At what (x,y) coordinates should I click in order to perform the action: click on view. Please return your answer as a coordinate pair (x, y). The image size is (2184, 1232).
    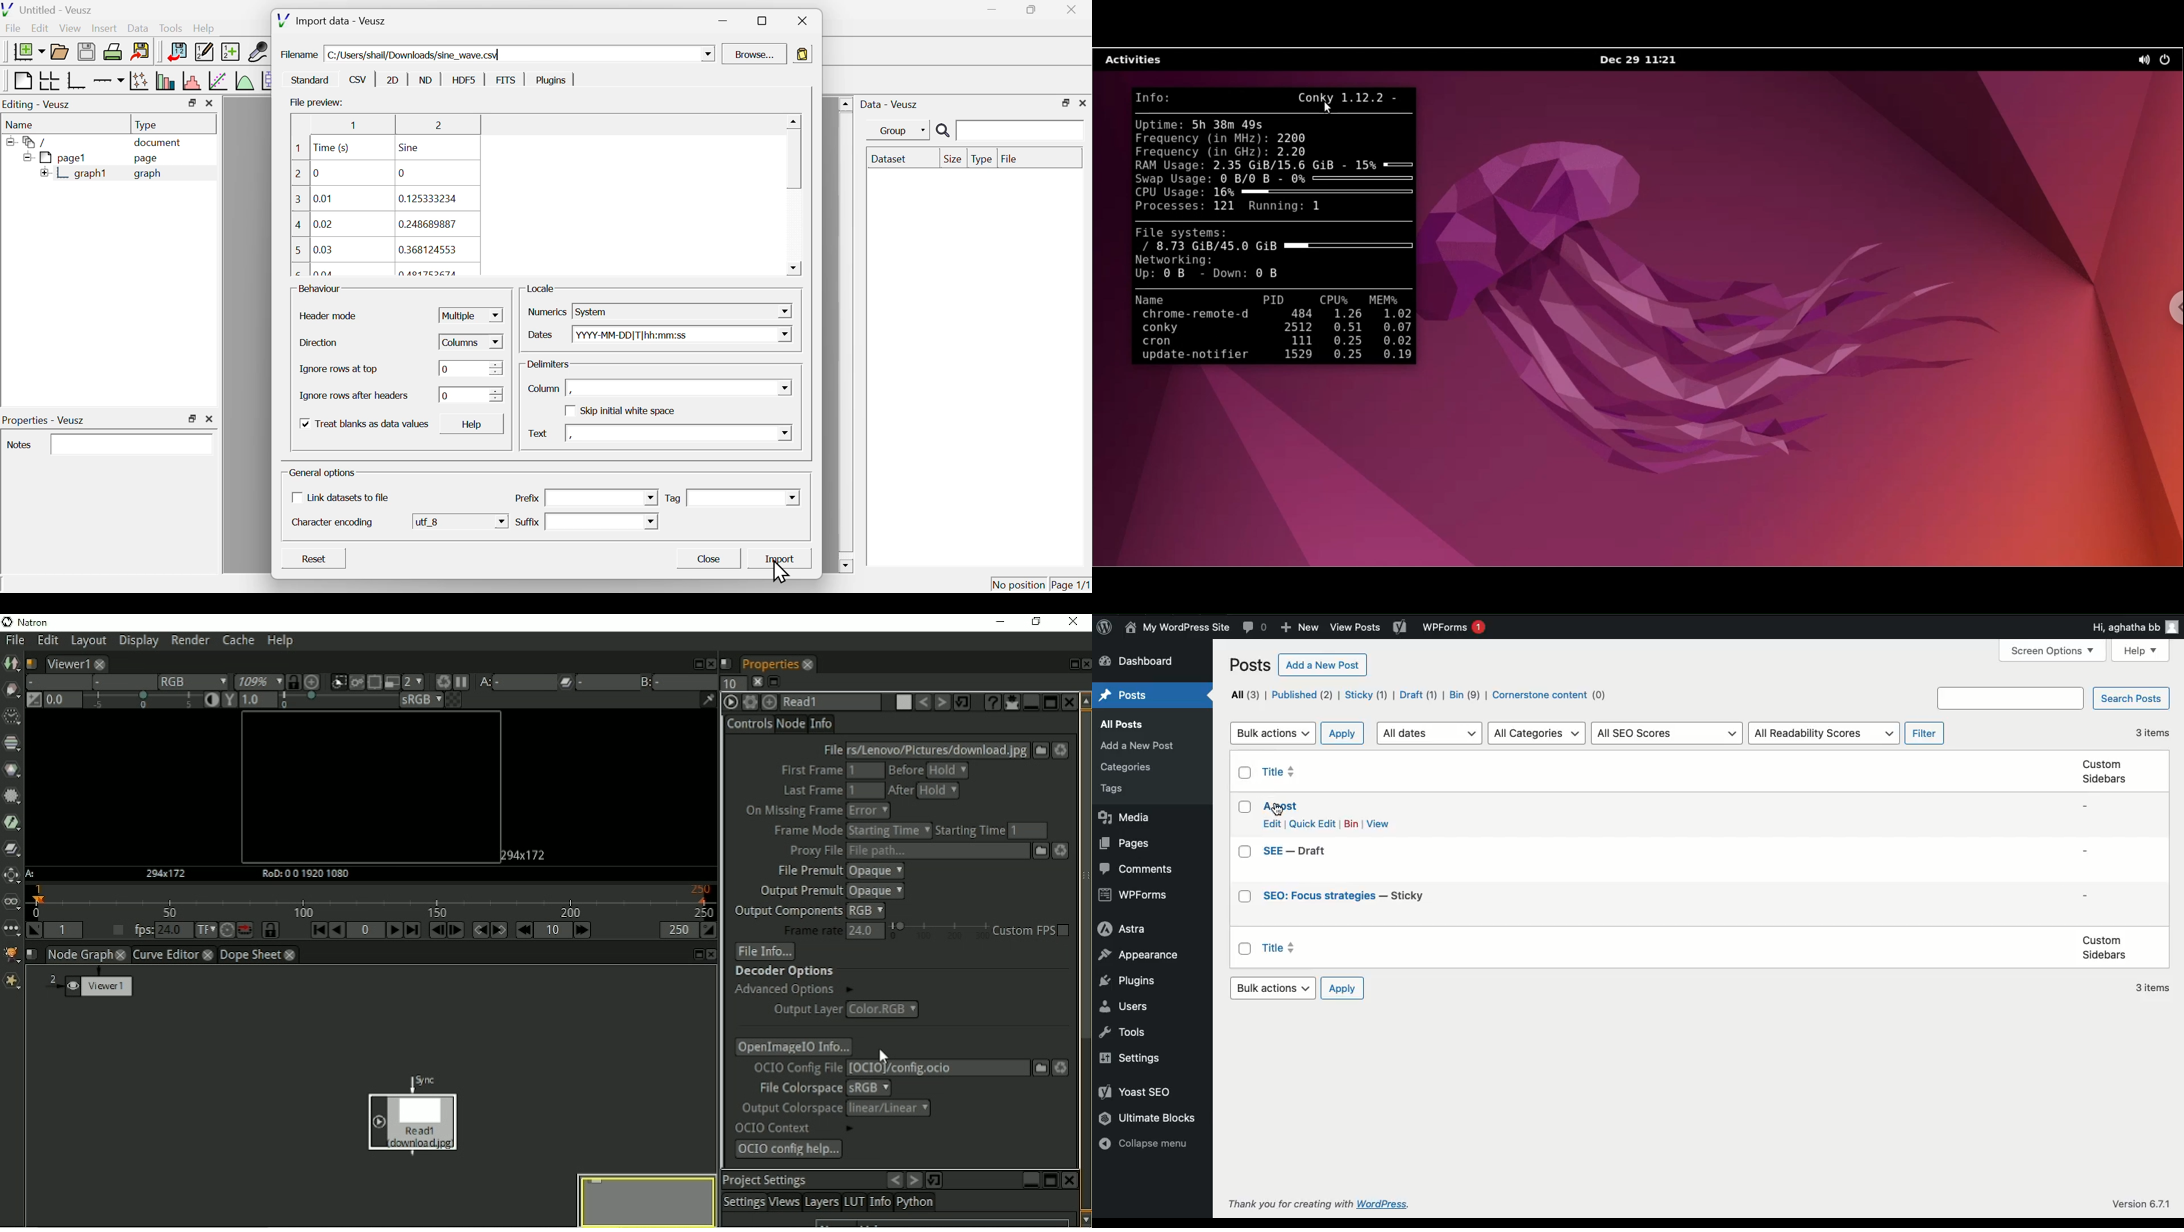
    Looking at the image, I should click on (71, 28).